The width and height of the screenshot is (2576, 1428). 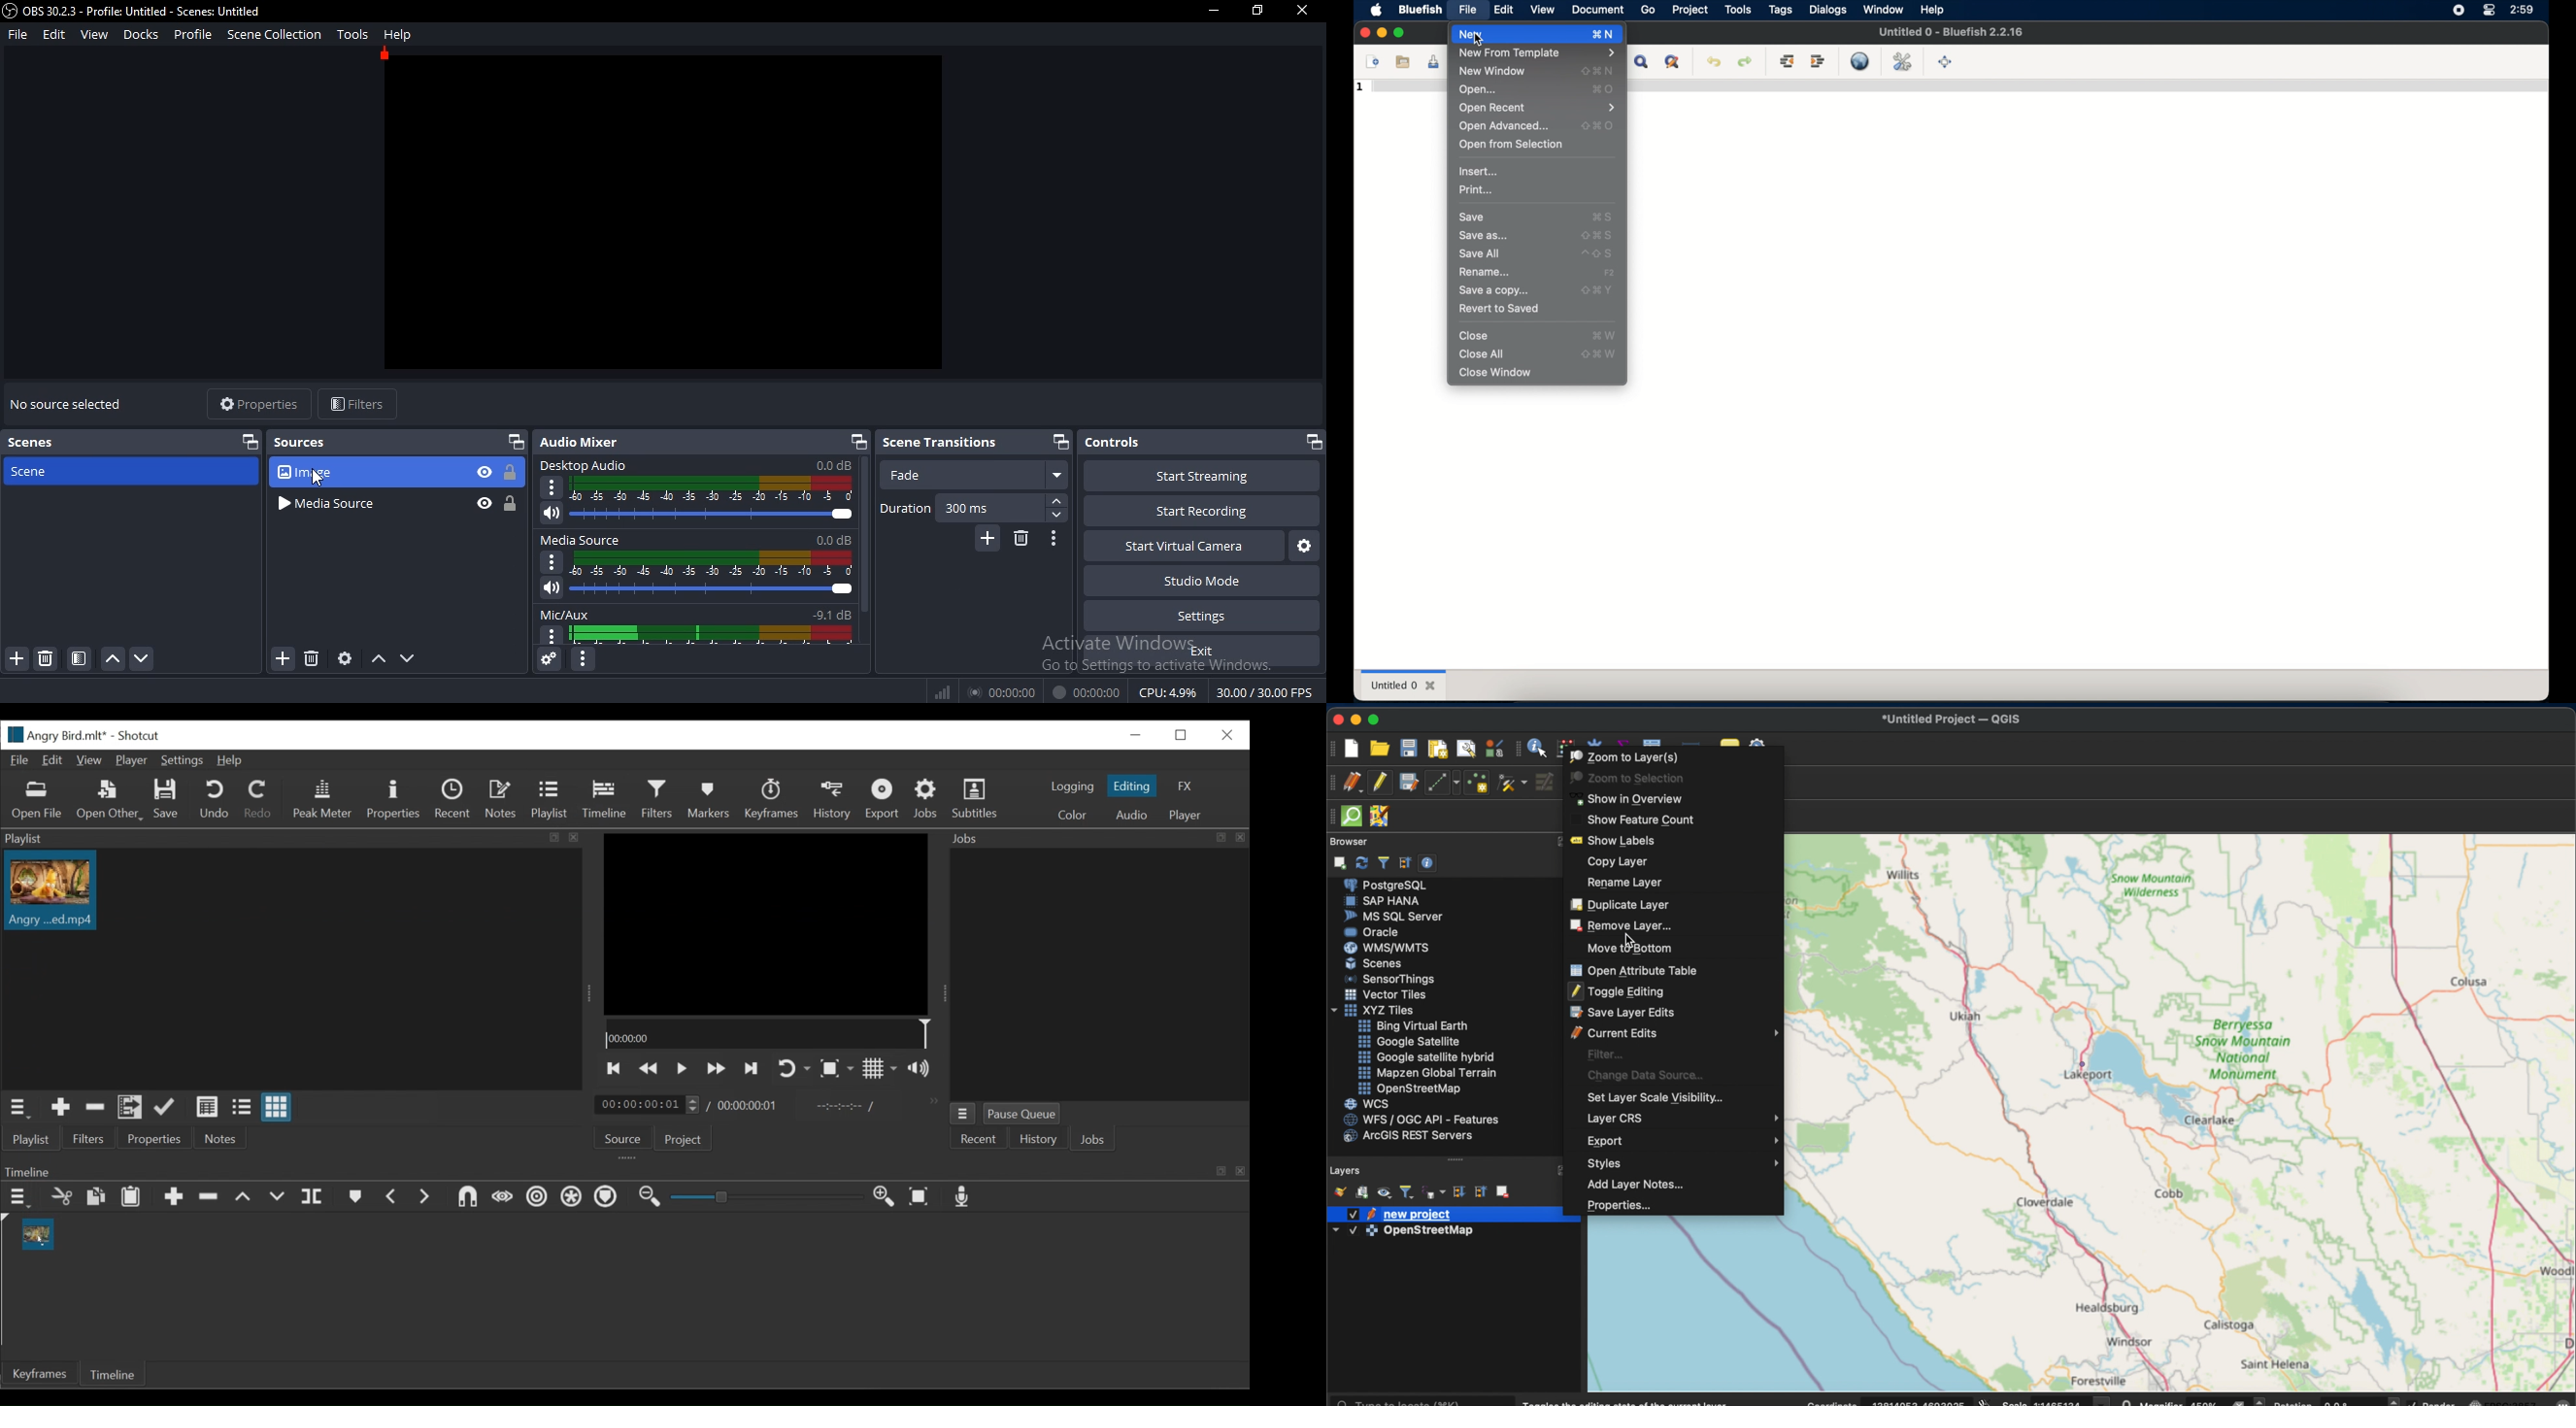 I want to click on hide, so click(x=483, y=473).